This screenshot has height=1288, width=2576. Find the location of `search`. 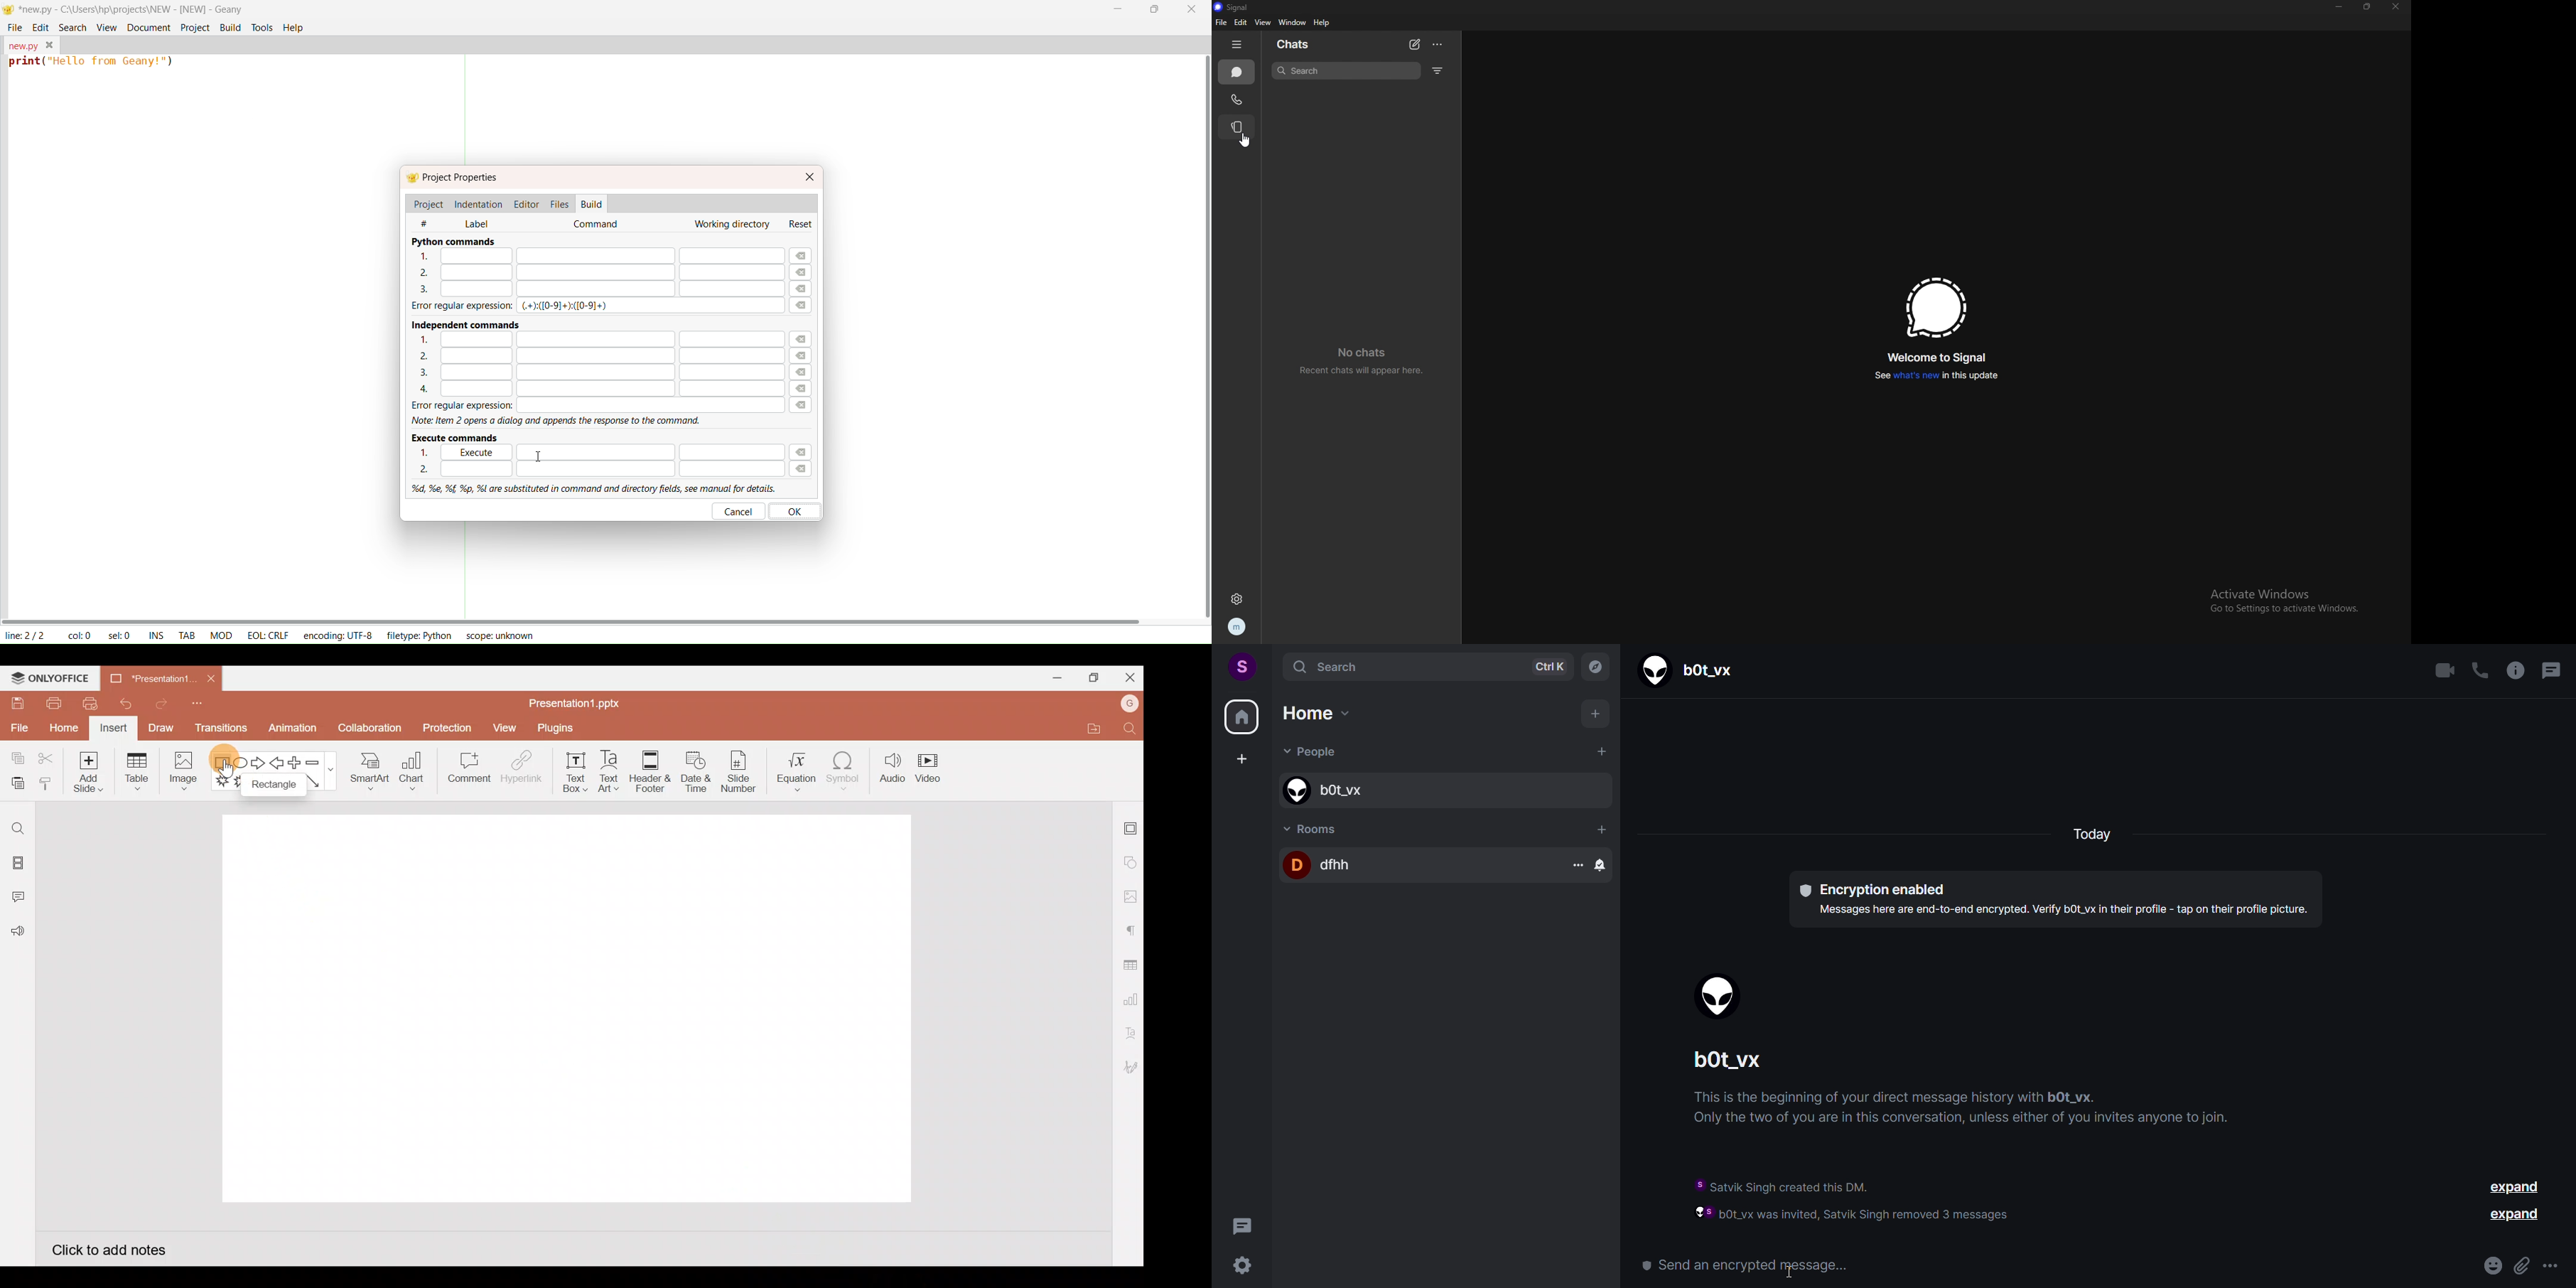

search is located at coordinates (1421, 665).